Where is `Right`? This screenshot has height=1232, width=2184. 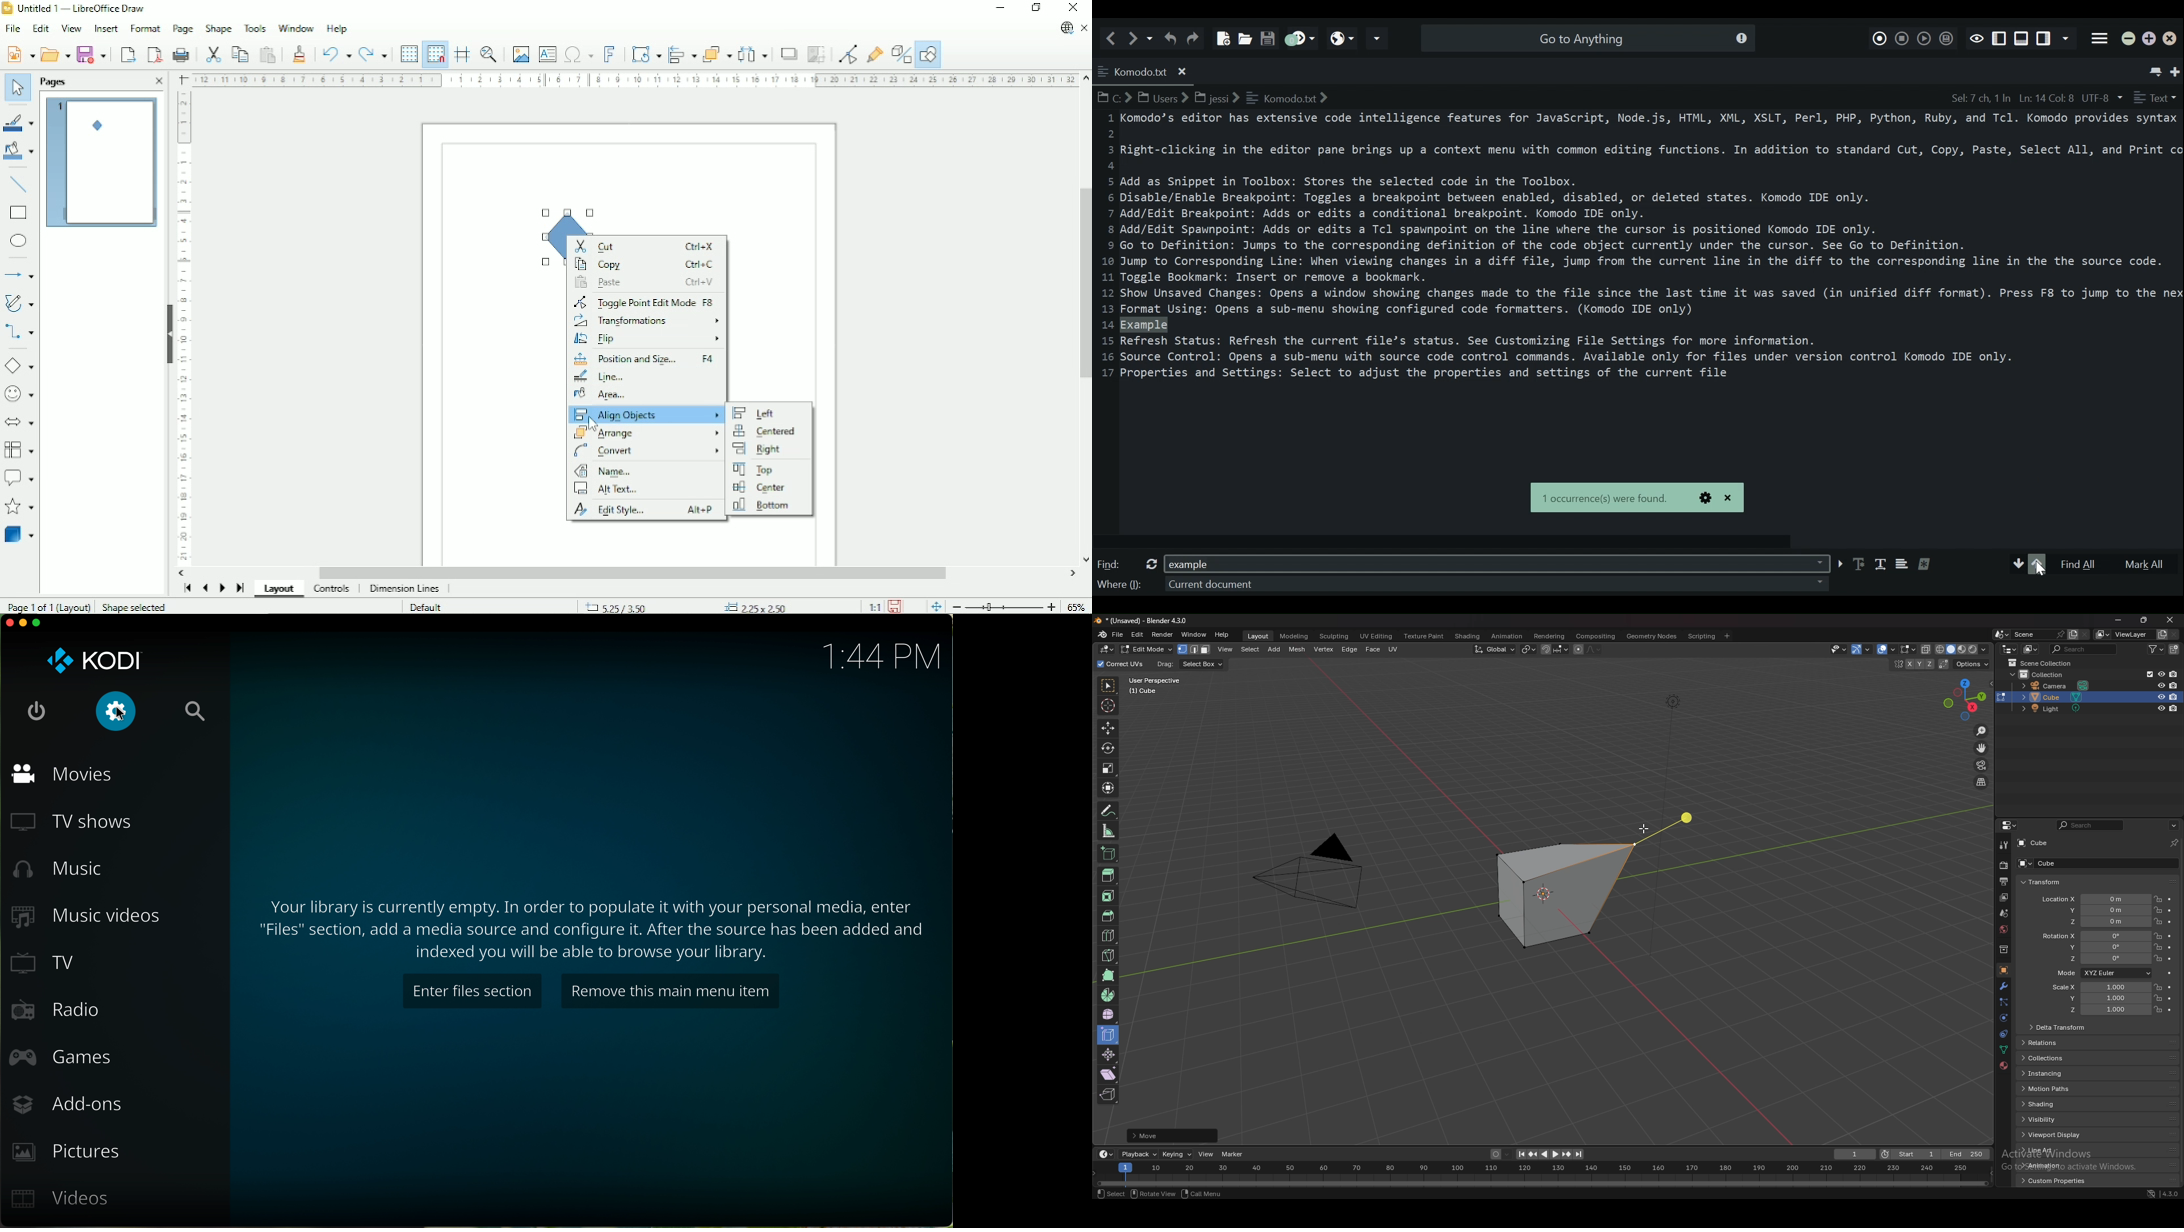 Right is located at coordinates (761, 450).